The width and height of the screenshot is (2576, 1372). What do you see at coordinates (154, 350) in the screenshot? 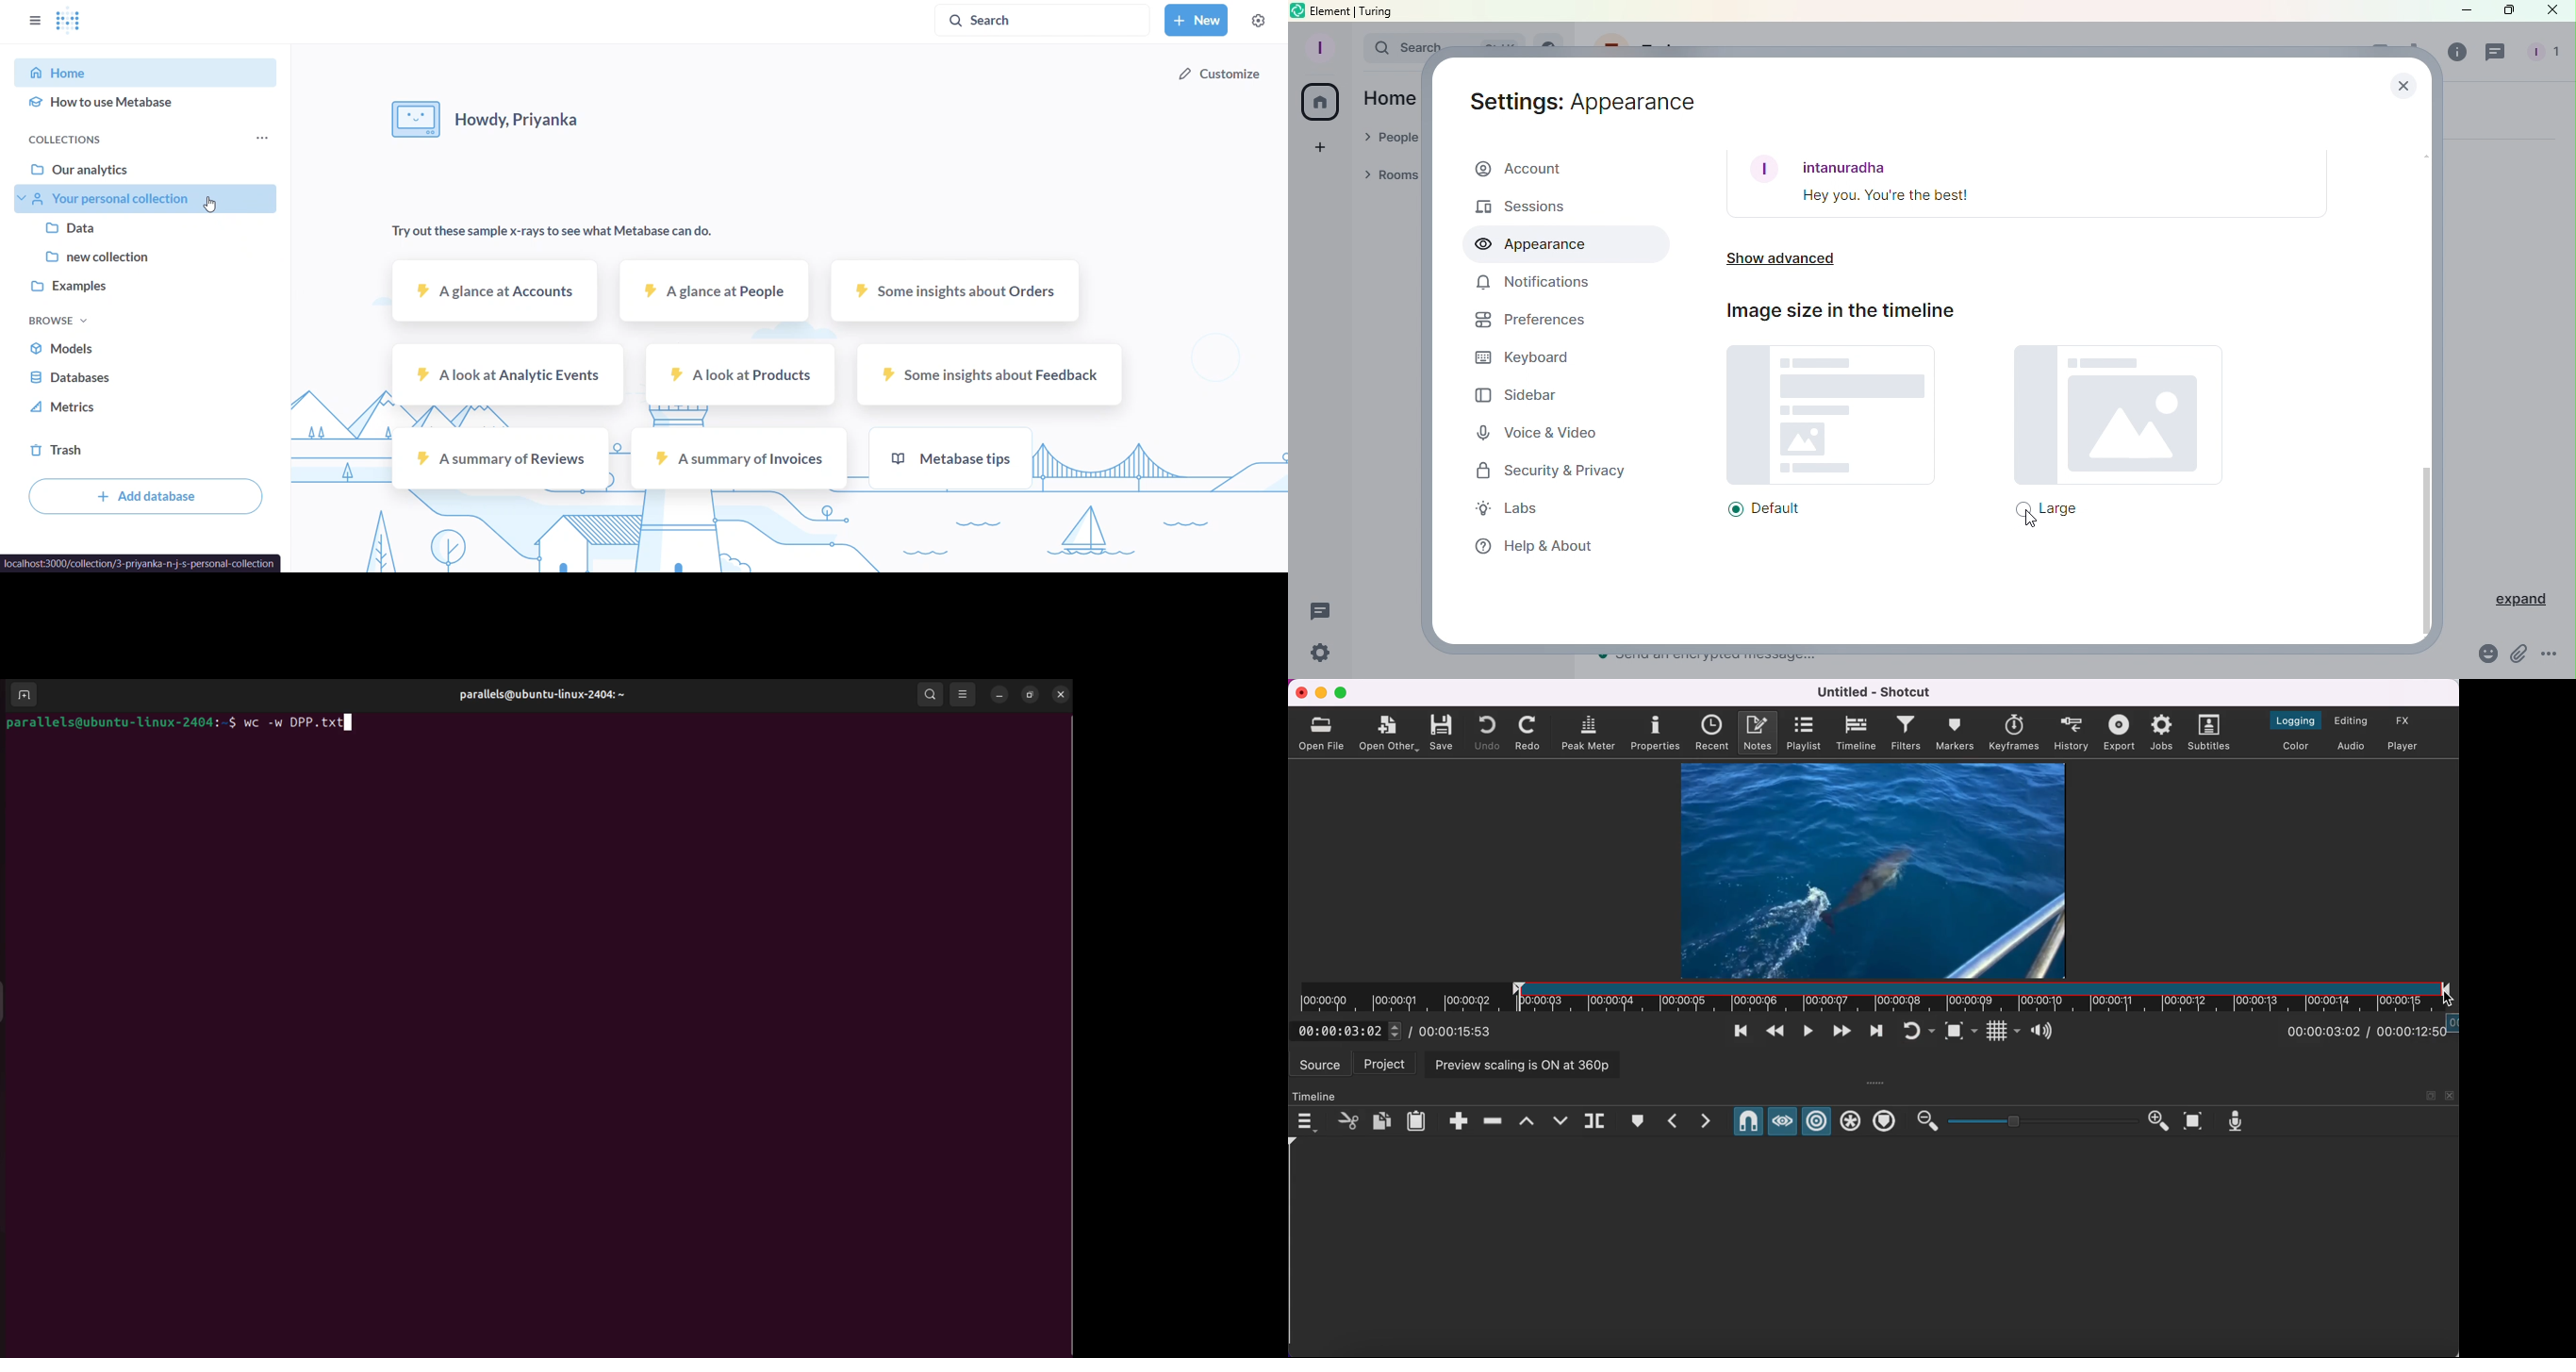
I see `models` at bounding box center [154, 350].